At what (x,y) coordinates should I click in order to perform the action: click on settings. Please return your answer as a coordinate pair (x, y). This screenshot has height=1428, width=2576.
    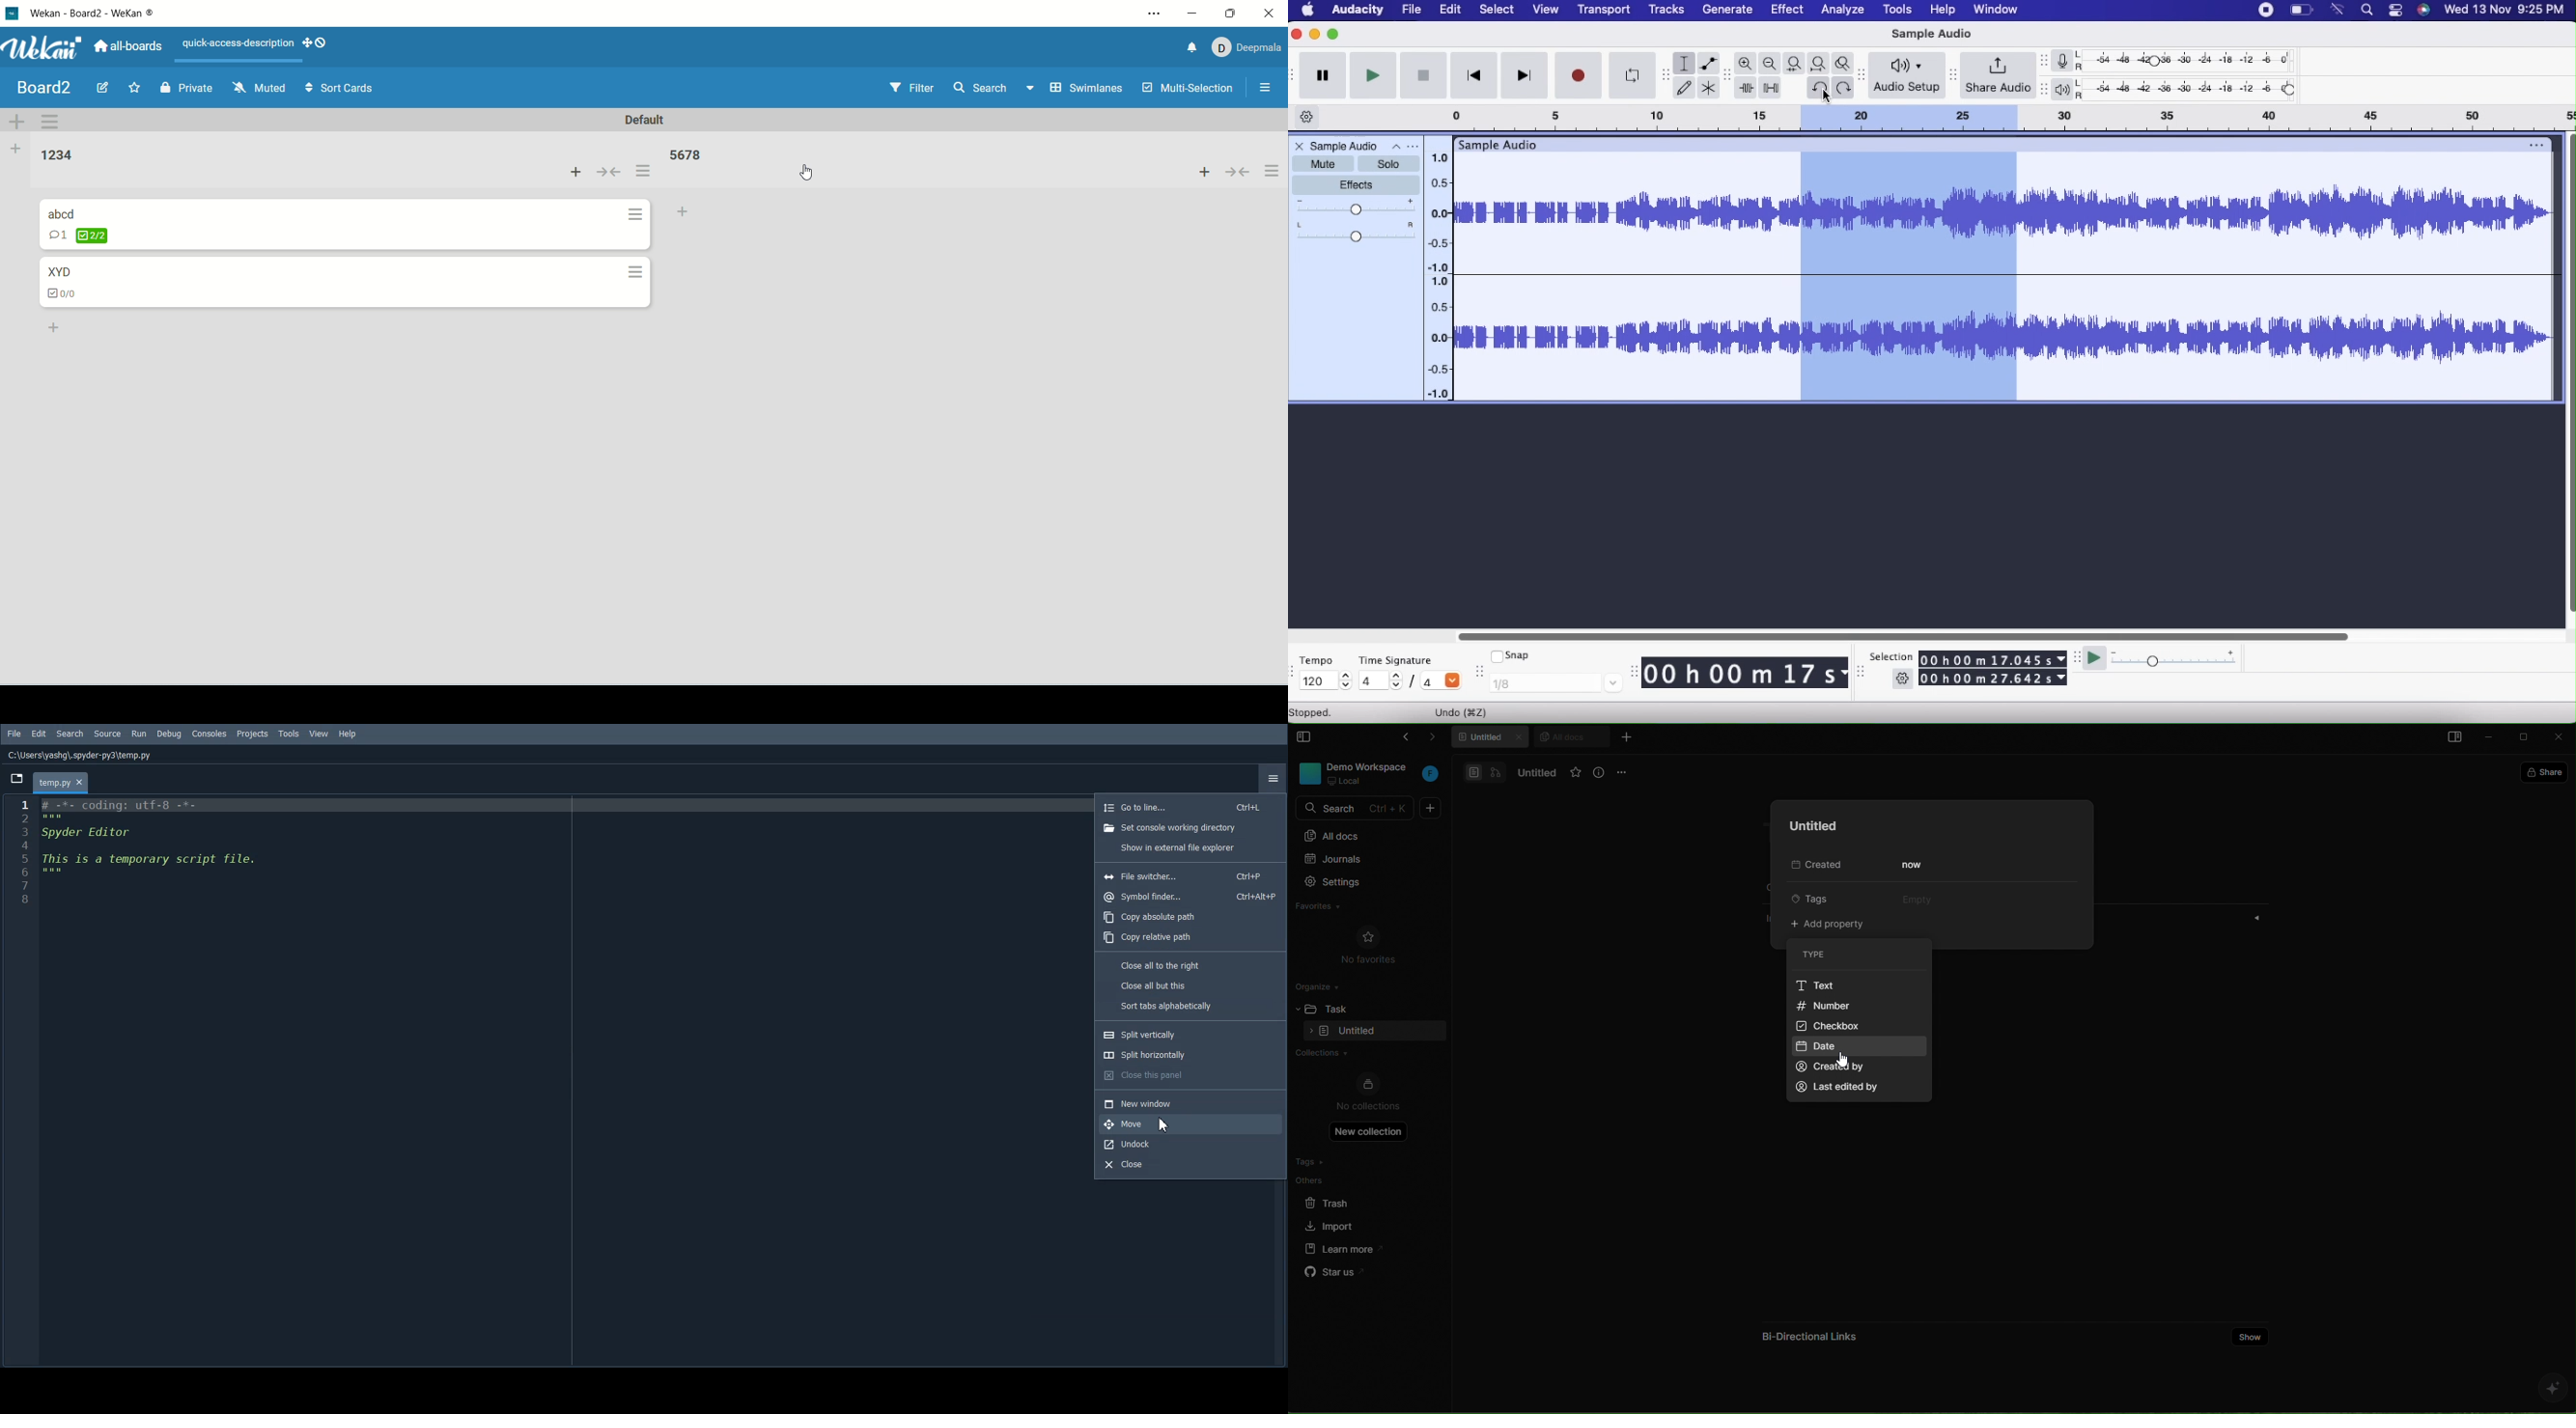
    Looking at the image, I should click on (1361, 883).